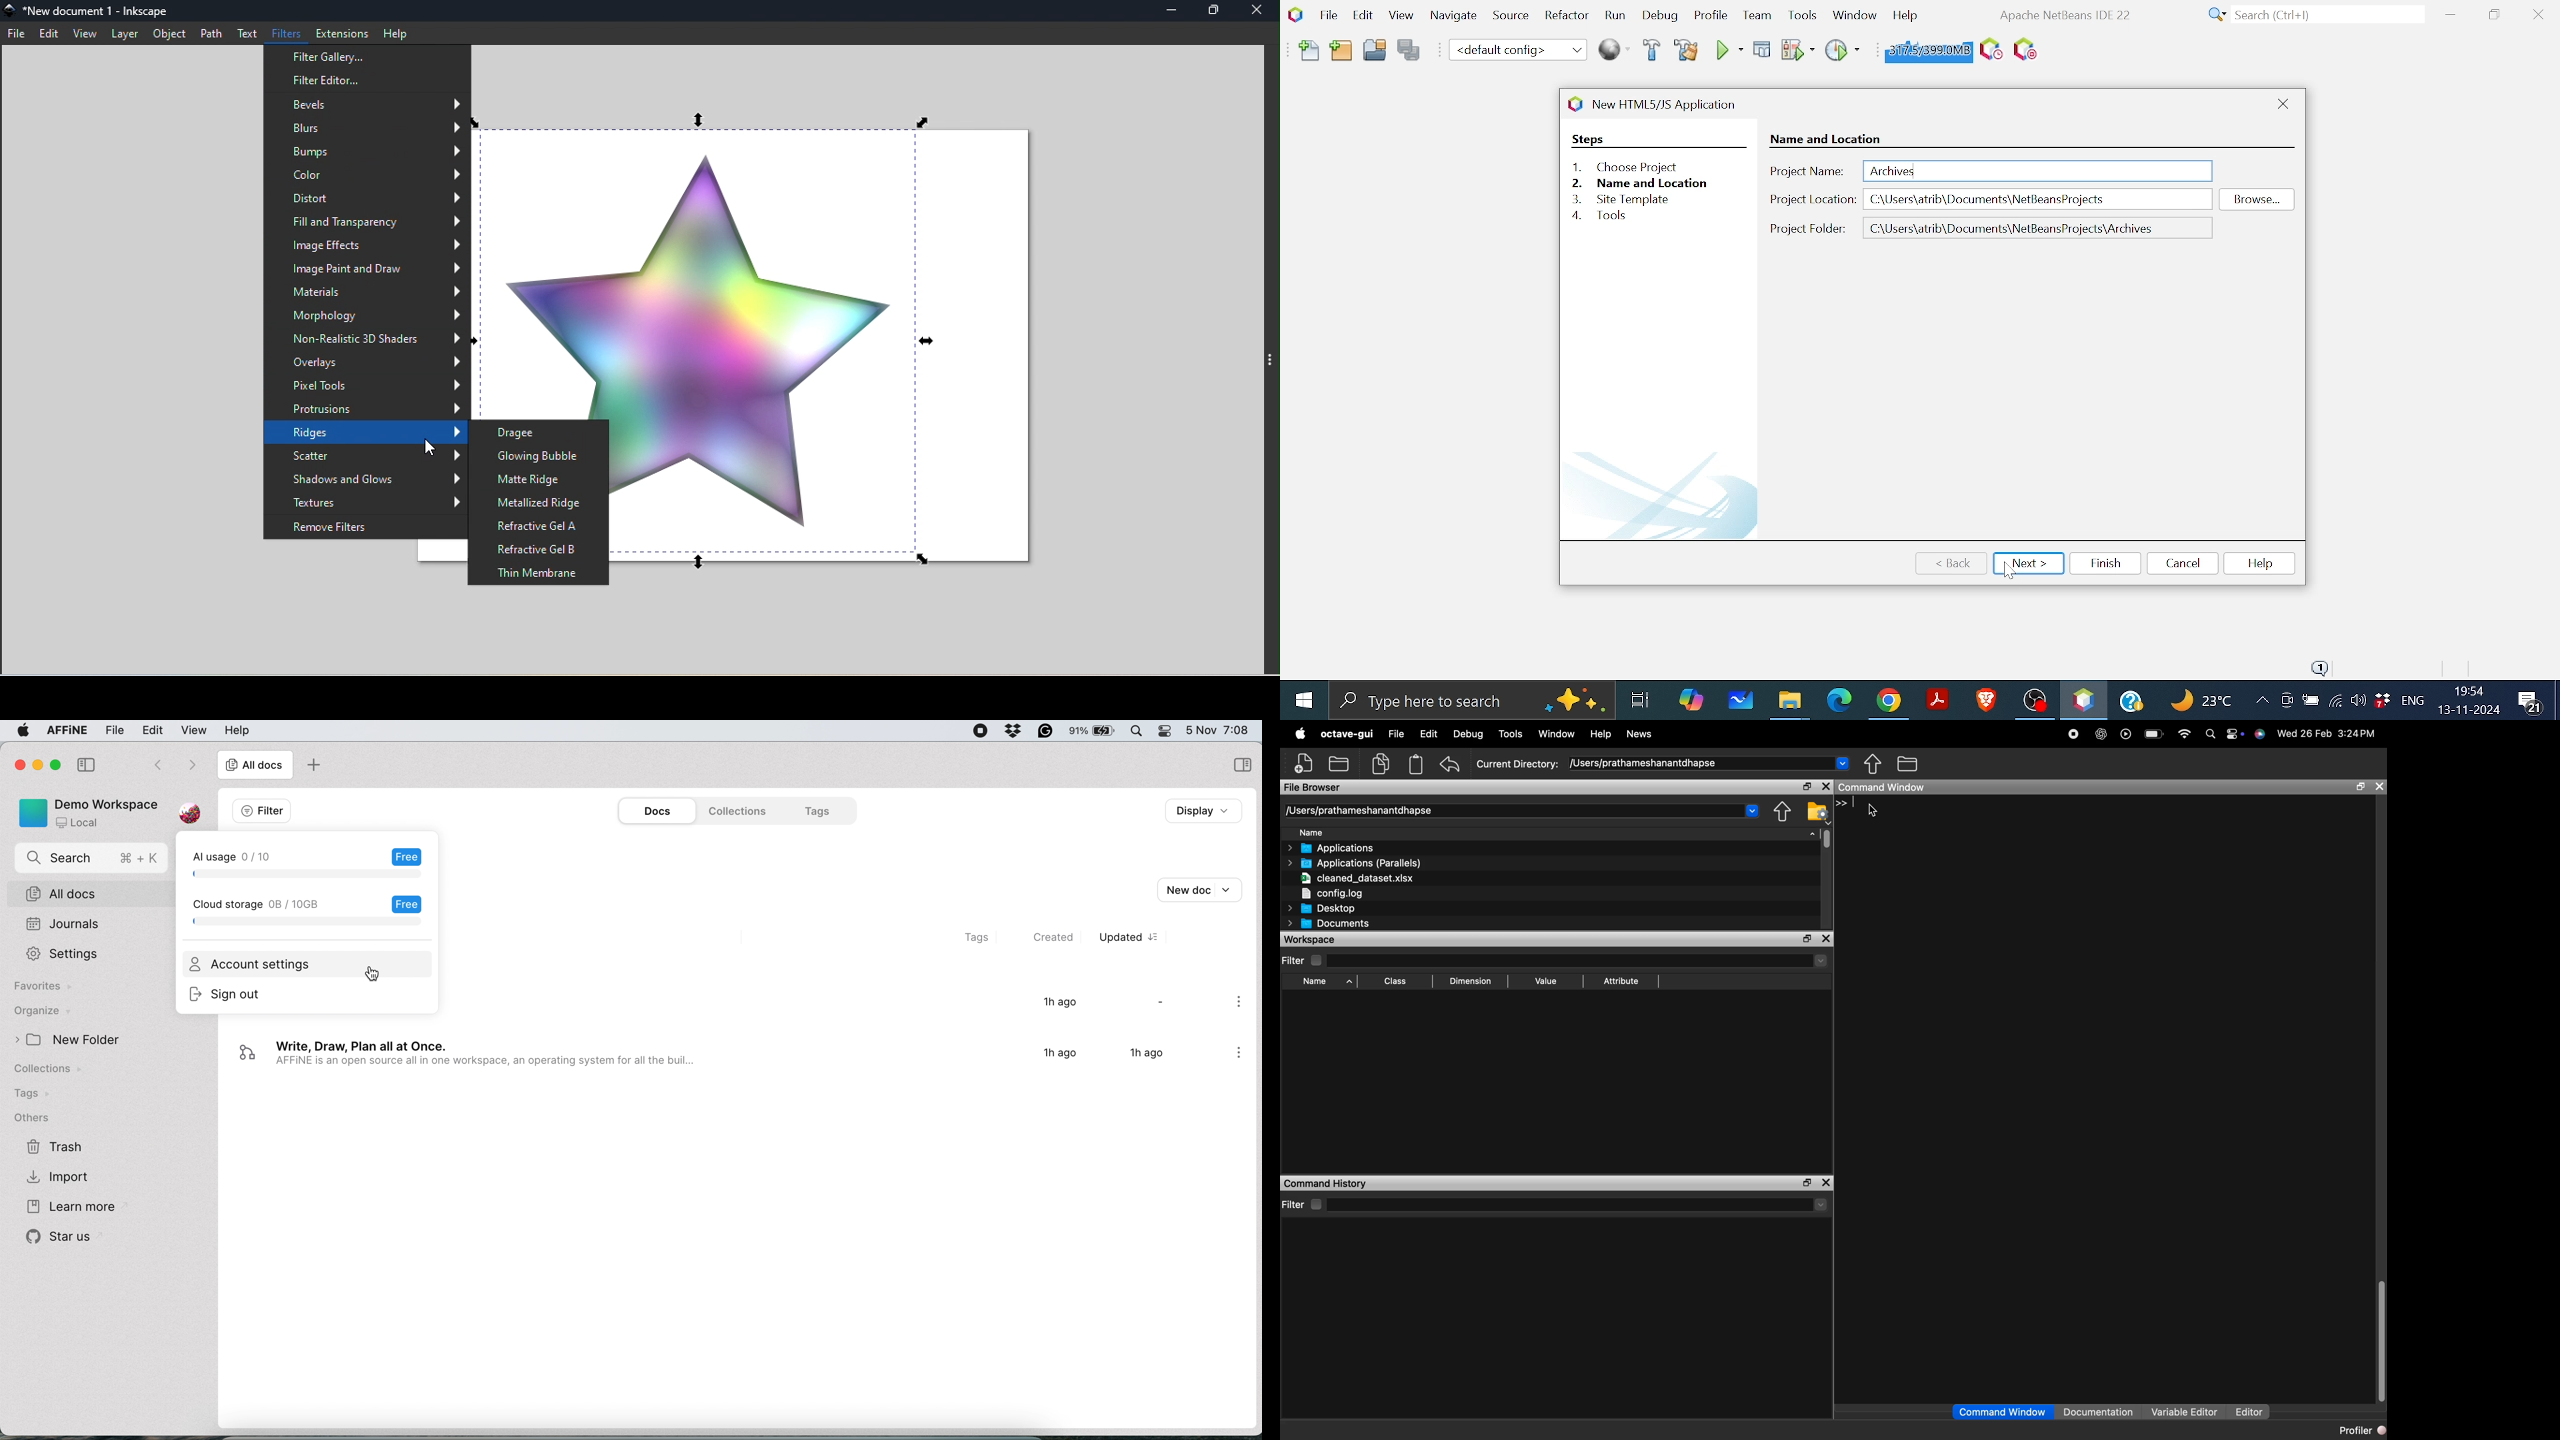  Describe the element at coordinates (282, 33) in the screenshot. I see `Filters` at that location.